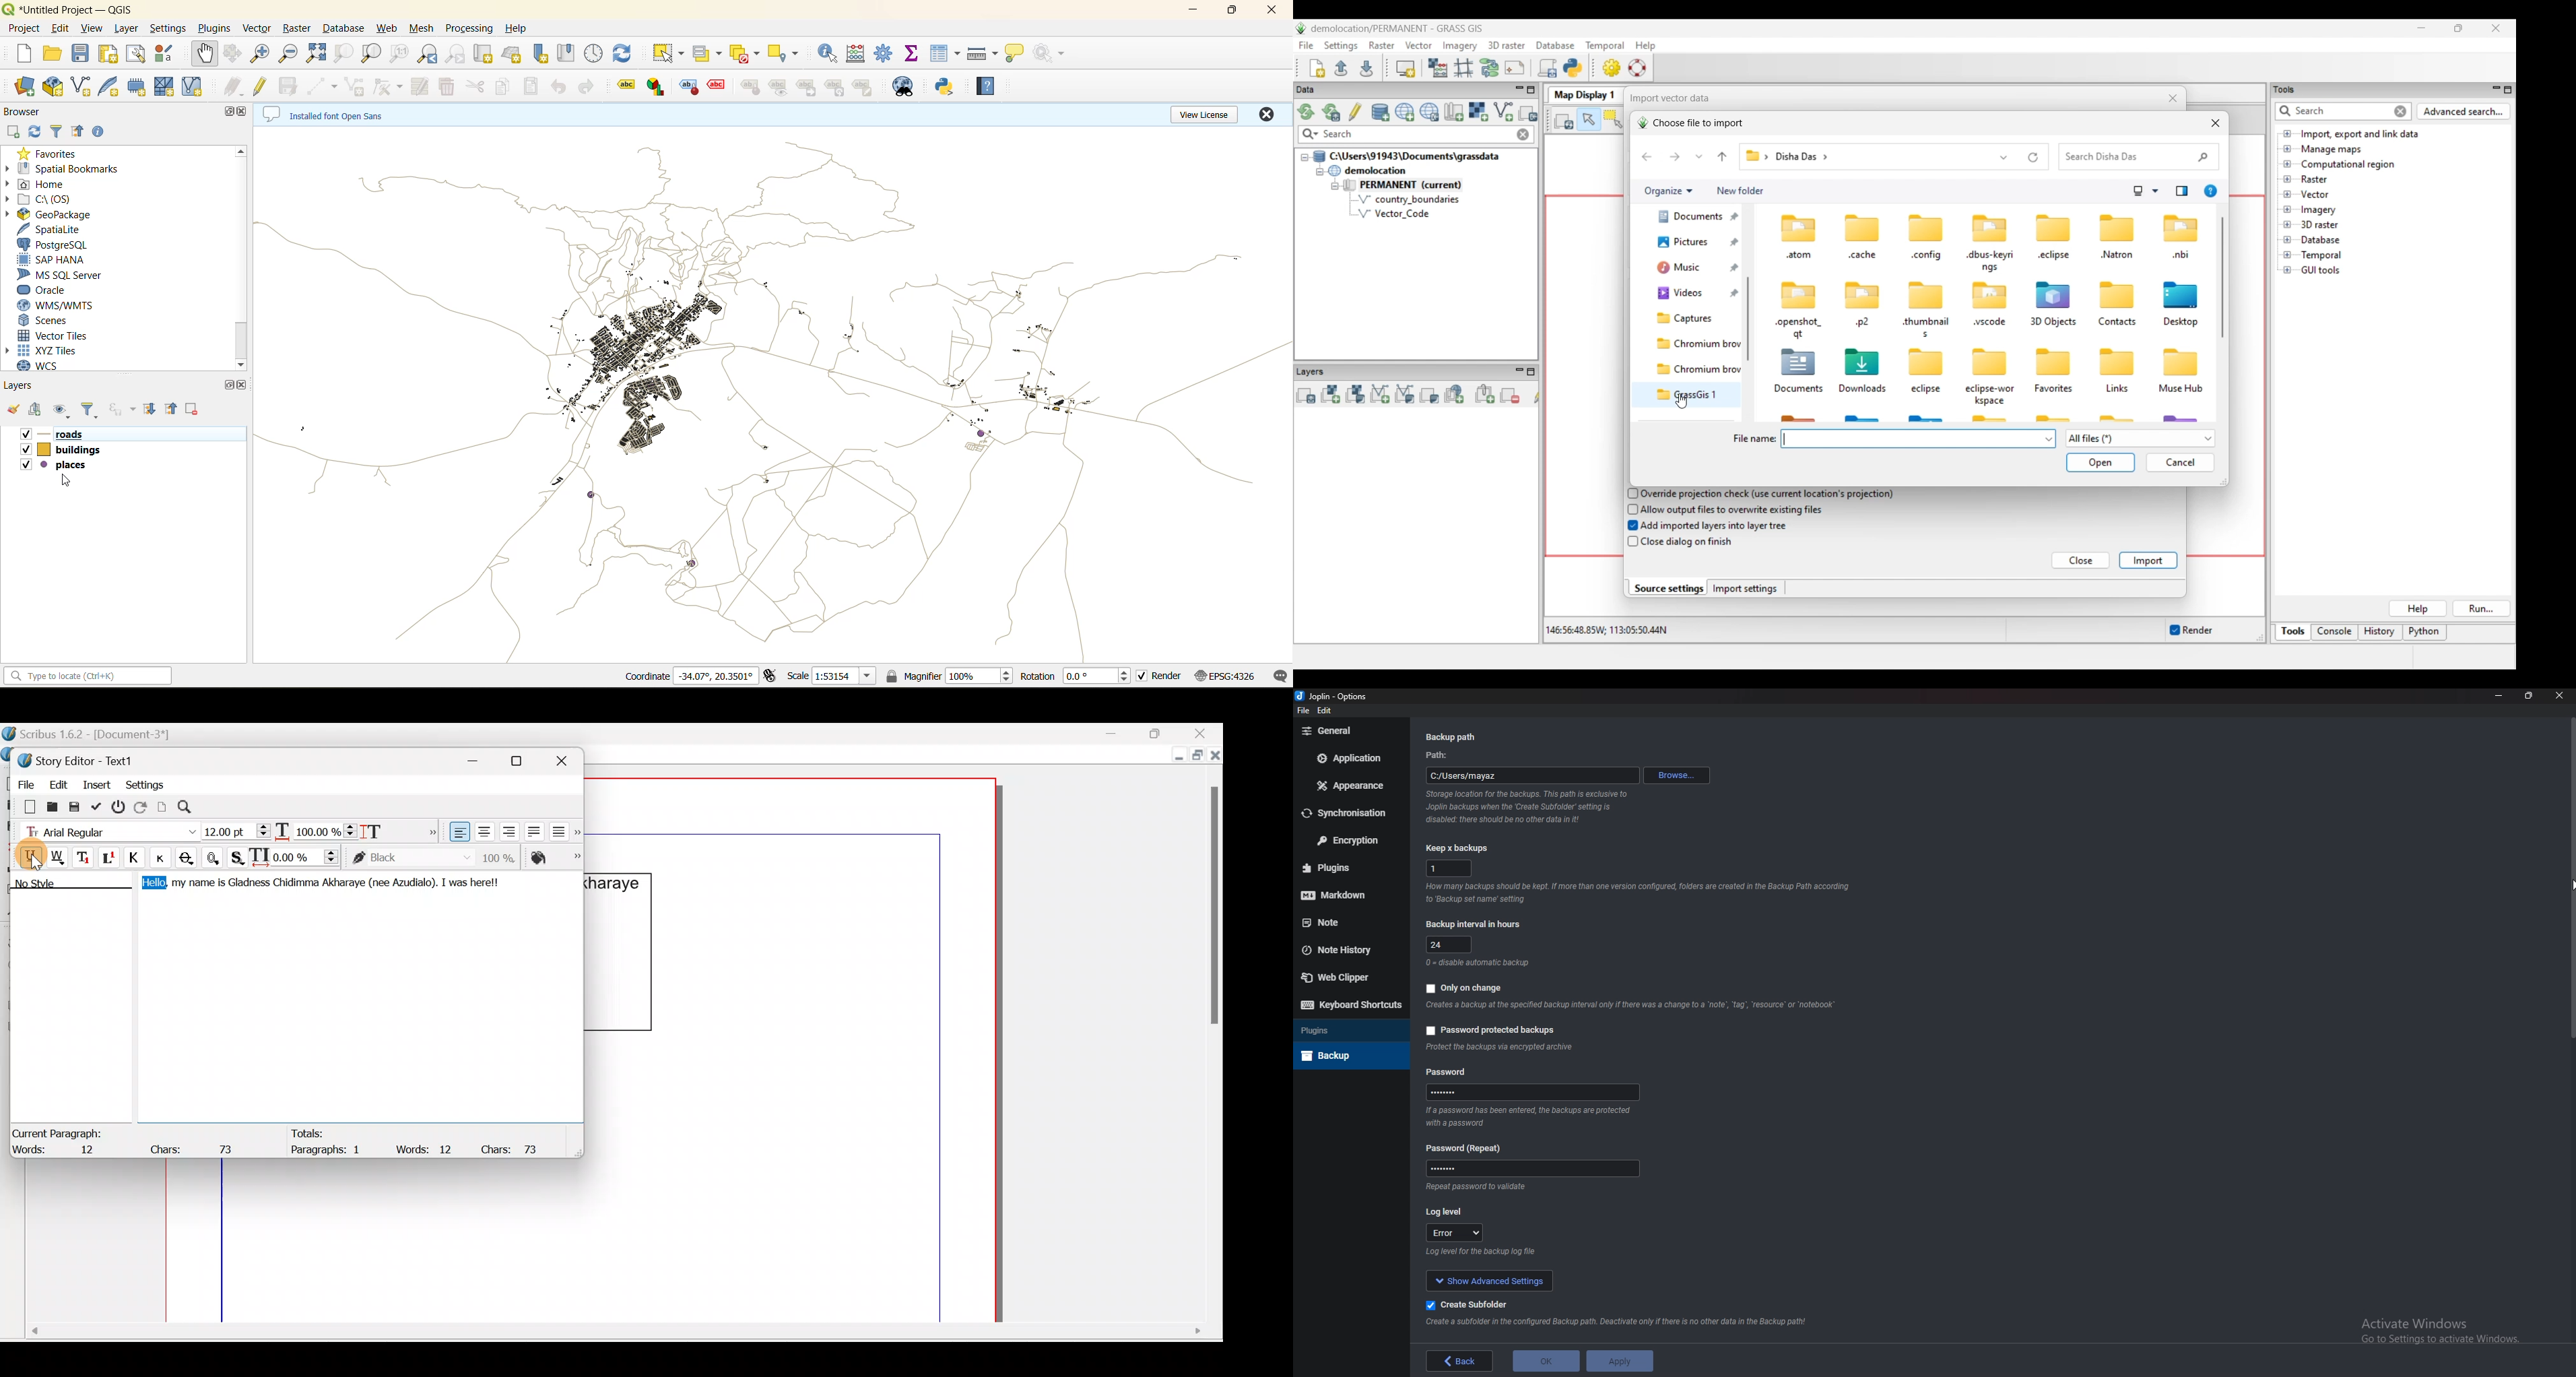 This screenshot has height=1400, width=2576. What do you see at coordinates (110, 859) in the screenshot?
I see `Superscript` at bounding box center [110, 859].